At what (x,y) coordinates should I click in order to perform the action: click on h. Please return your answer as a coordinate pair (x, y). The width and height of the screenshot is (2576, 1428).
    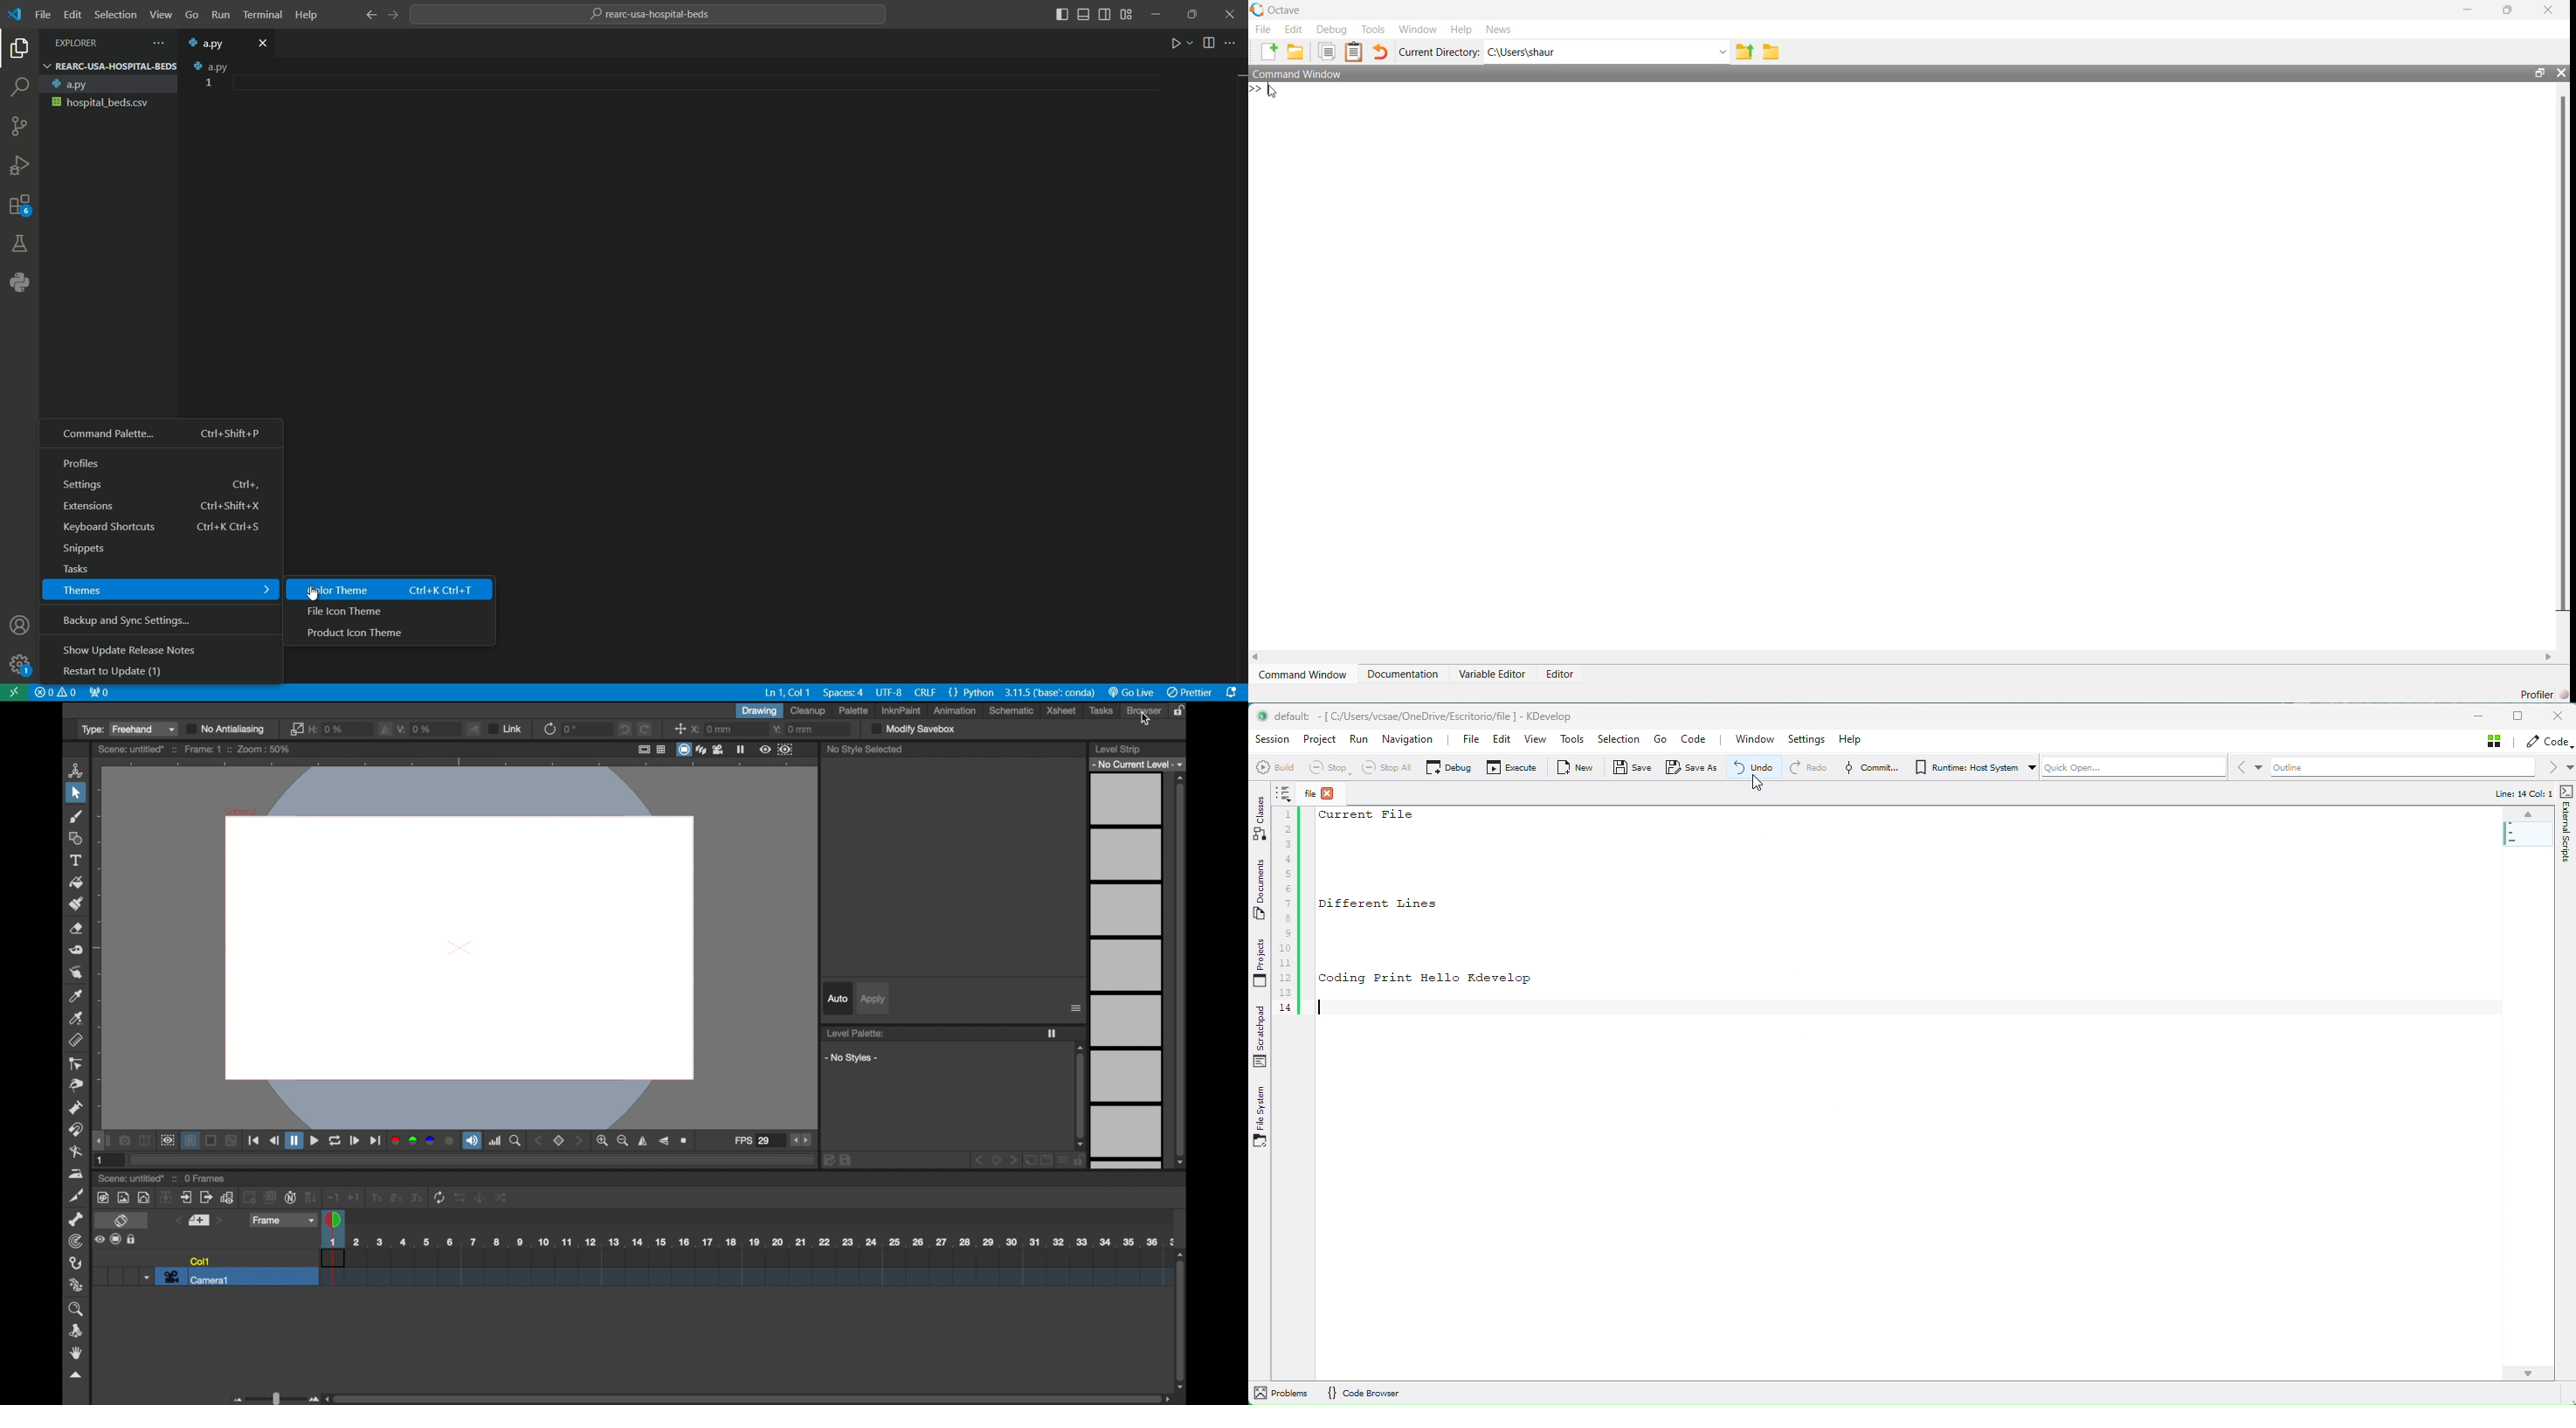
    Looking at the image, I should click on (329, 729).